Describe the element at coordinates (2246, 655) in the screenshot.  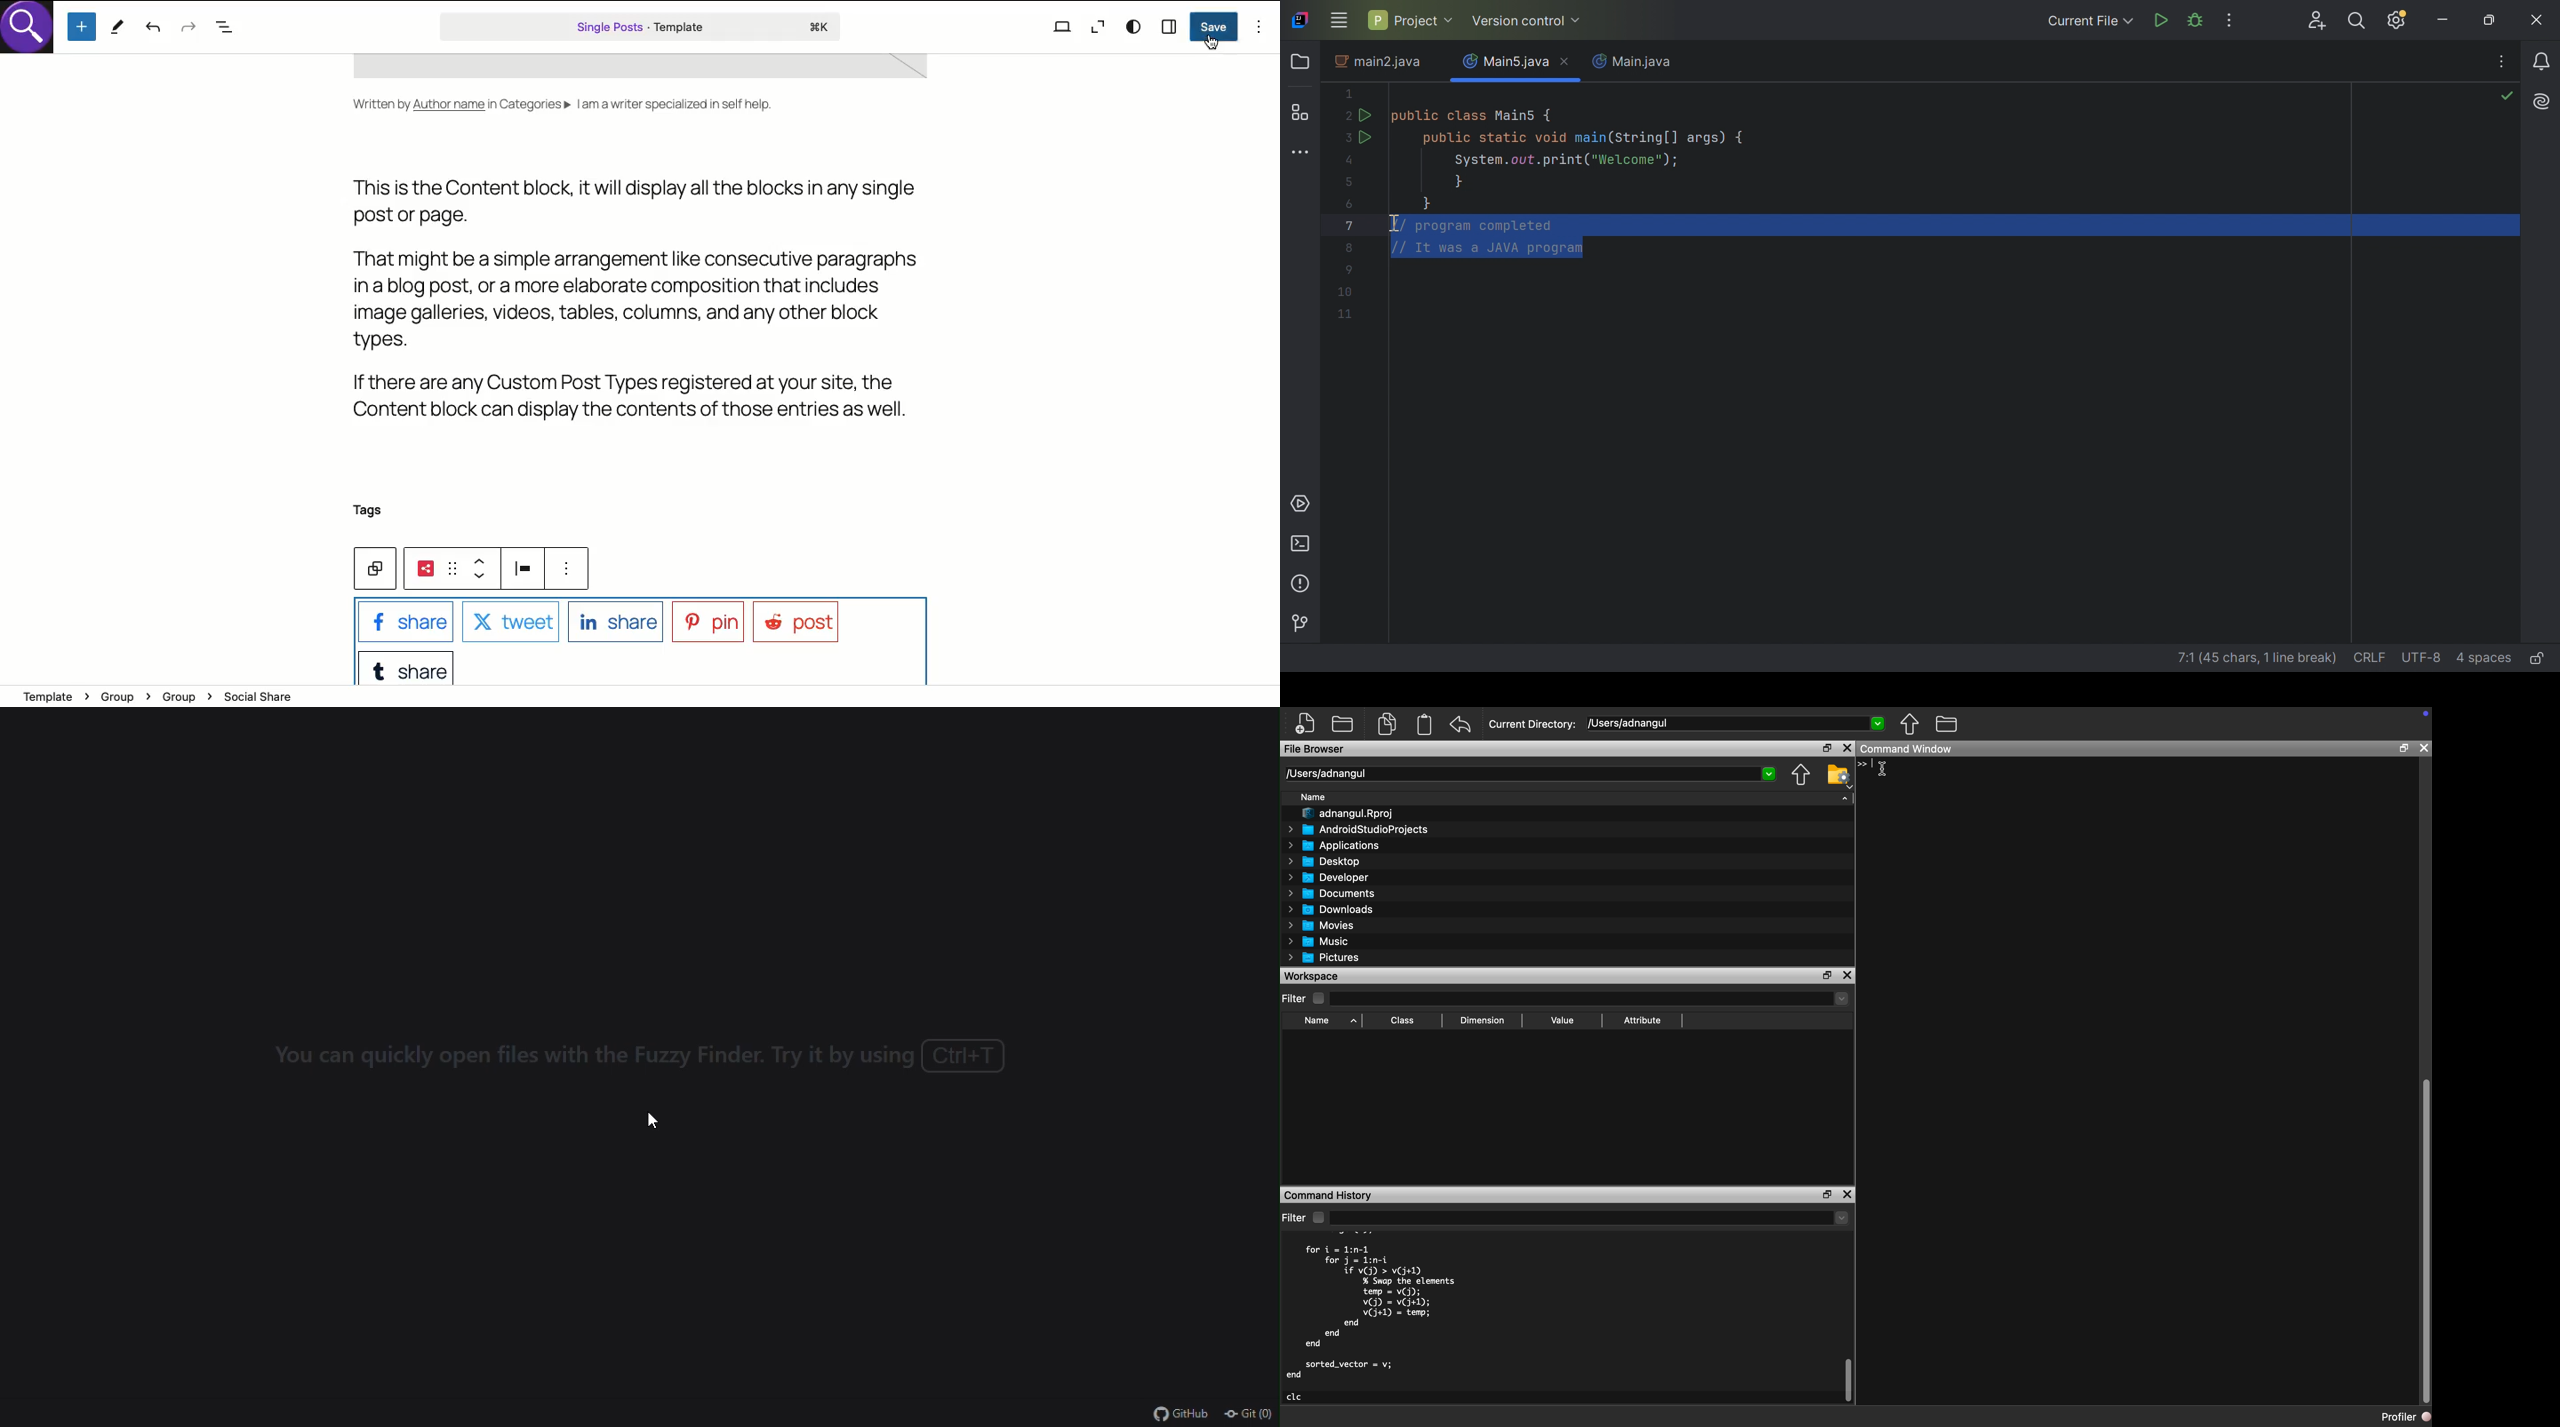
I see `line details` at that location.